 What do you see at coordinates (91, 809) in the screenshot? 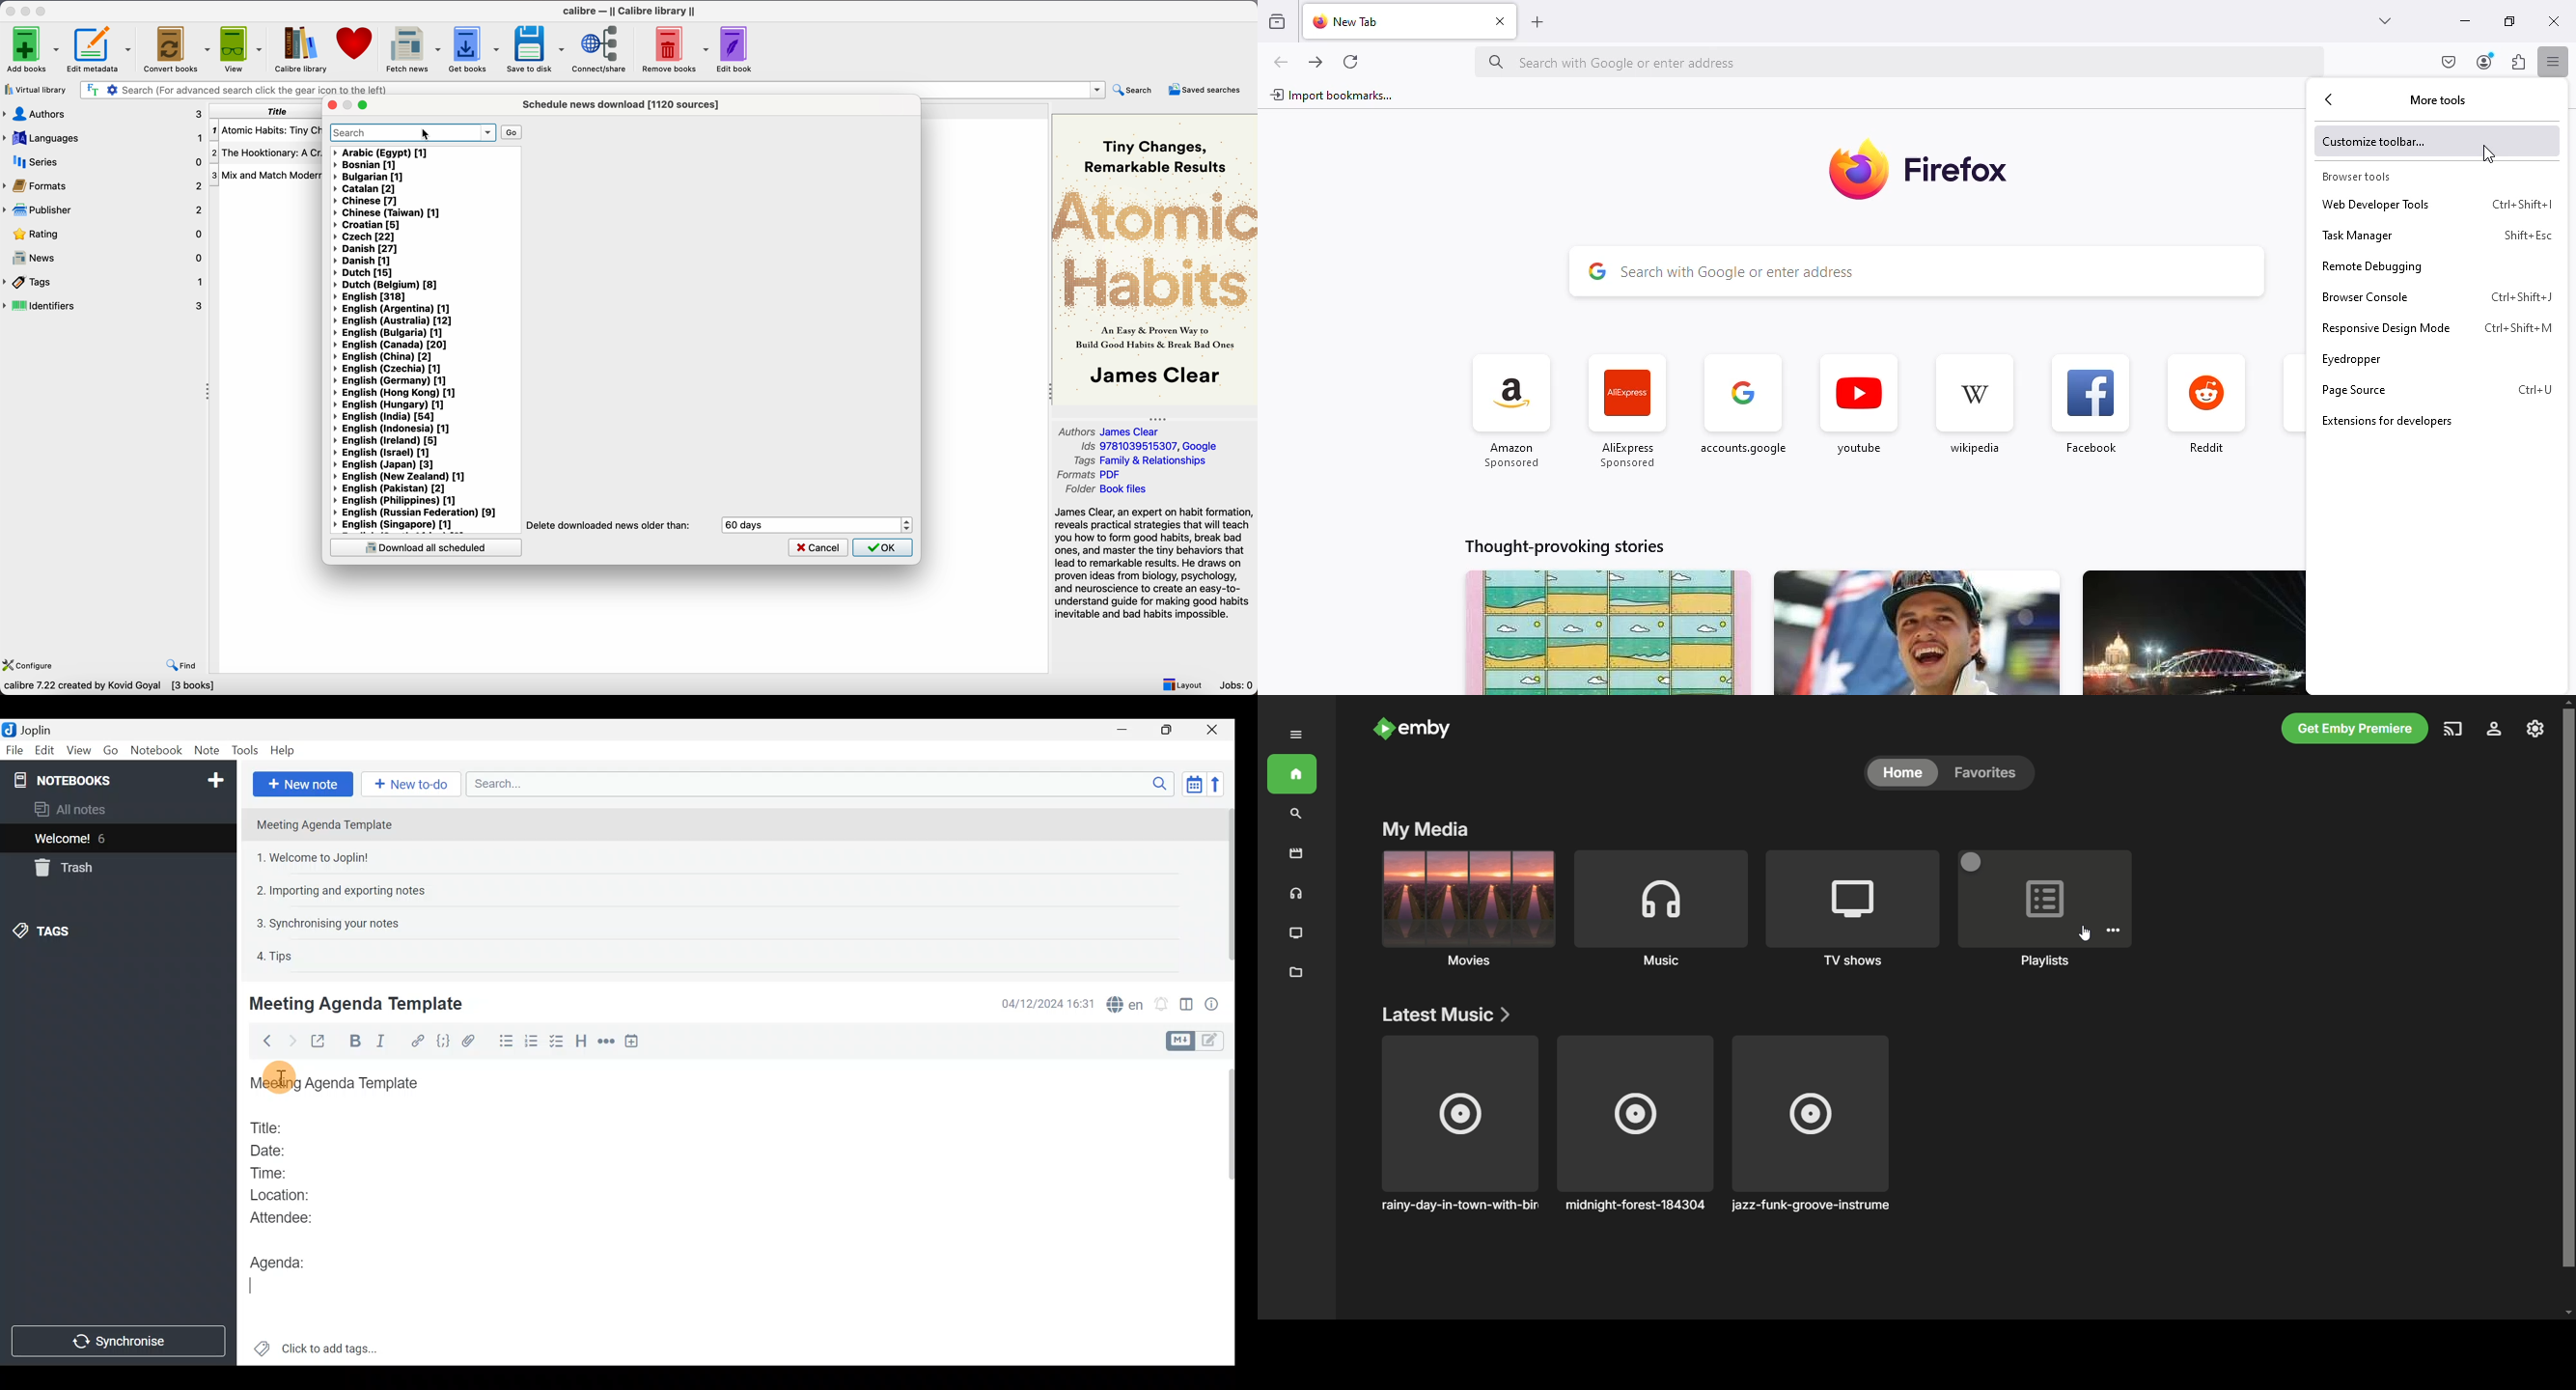
I see `All notes` at bounding box center [91, 809].